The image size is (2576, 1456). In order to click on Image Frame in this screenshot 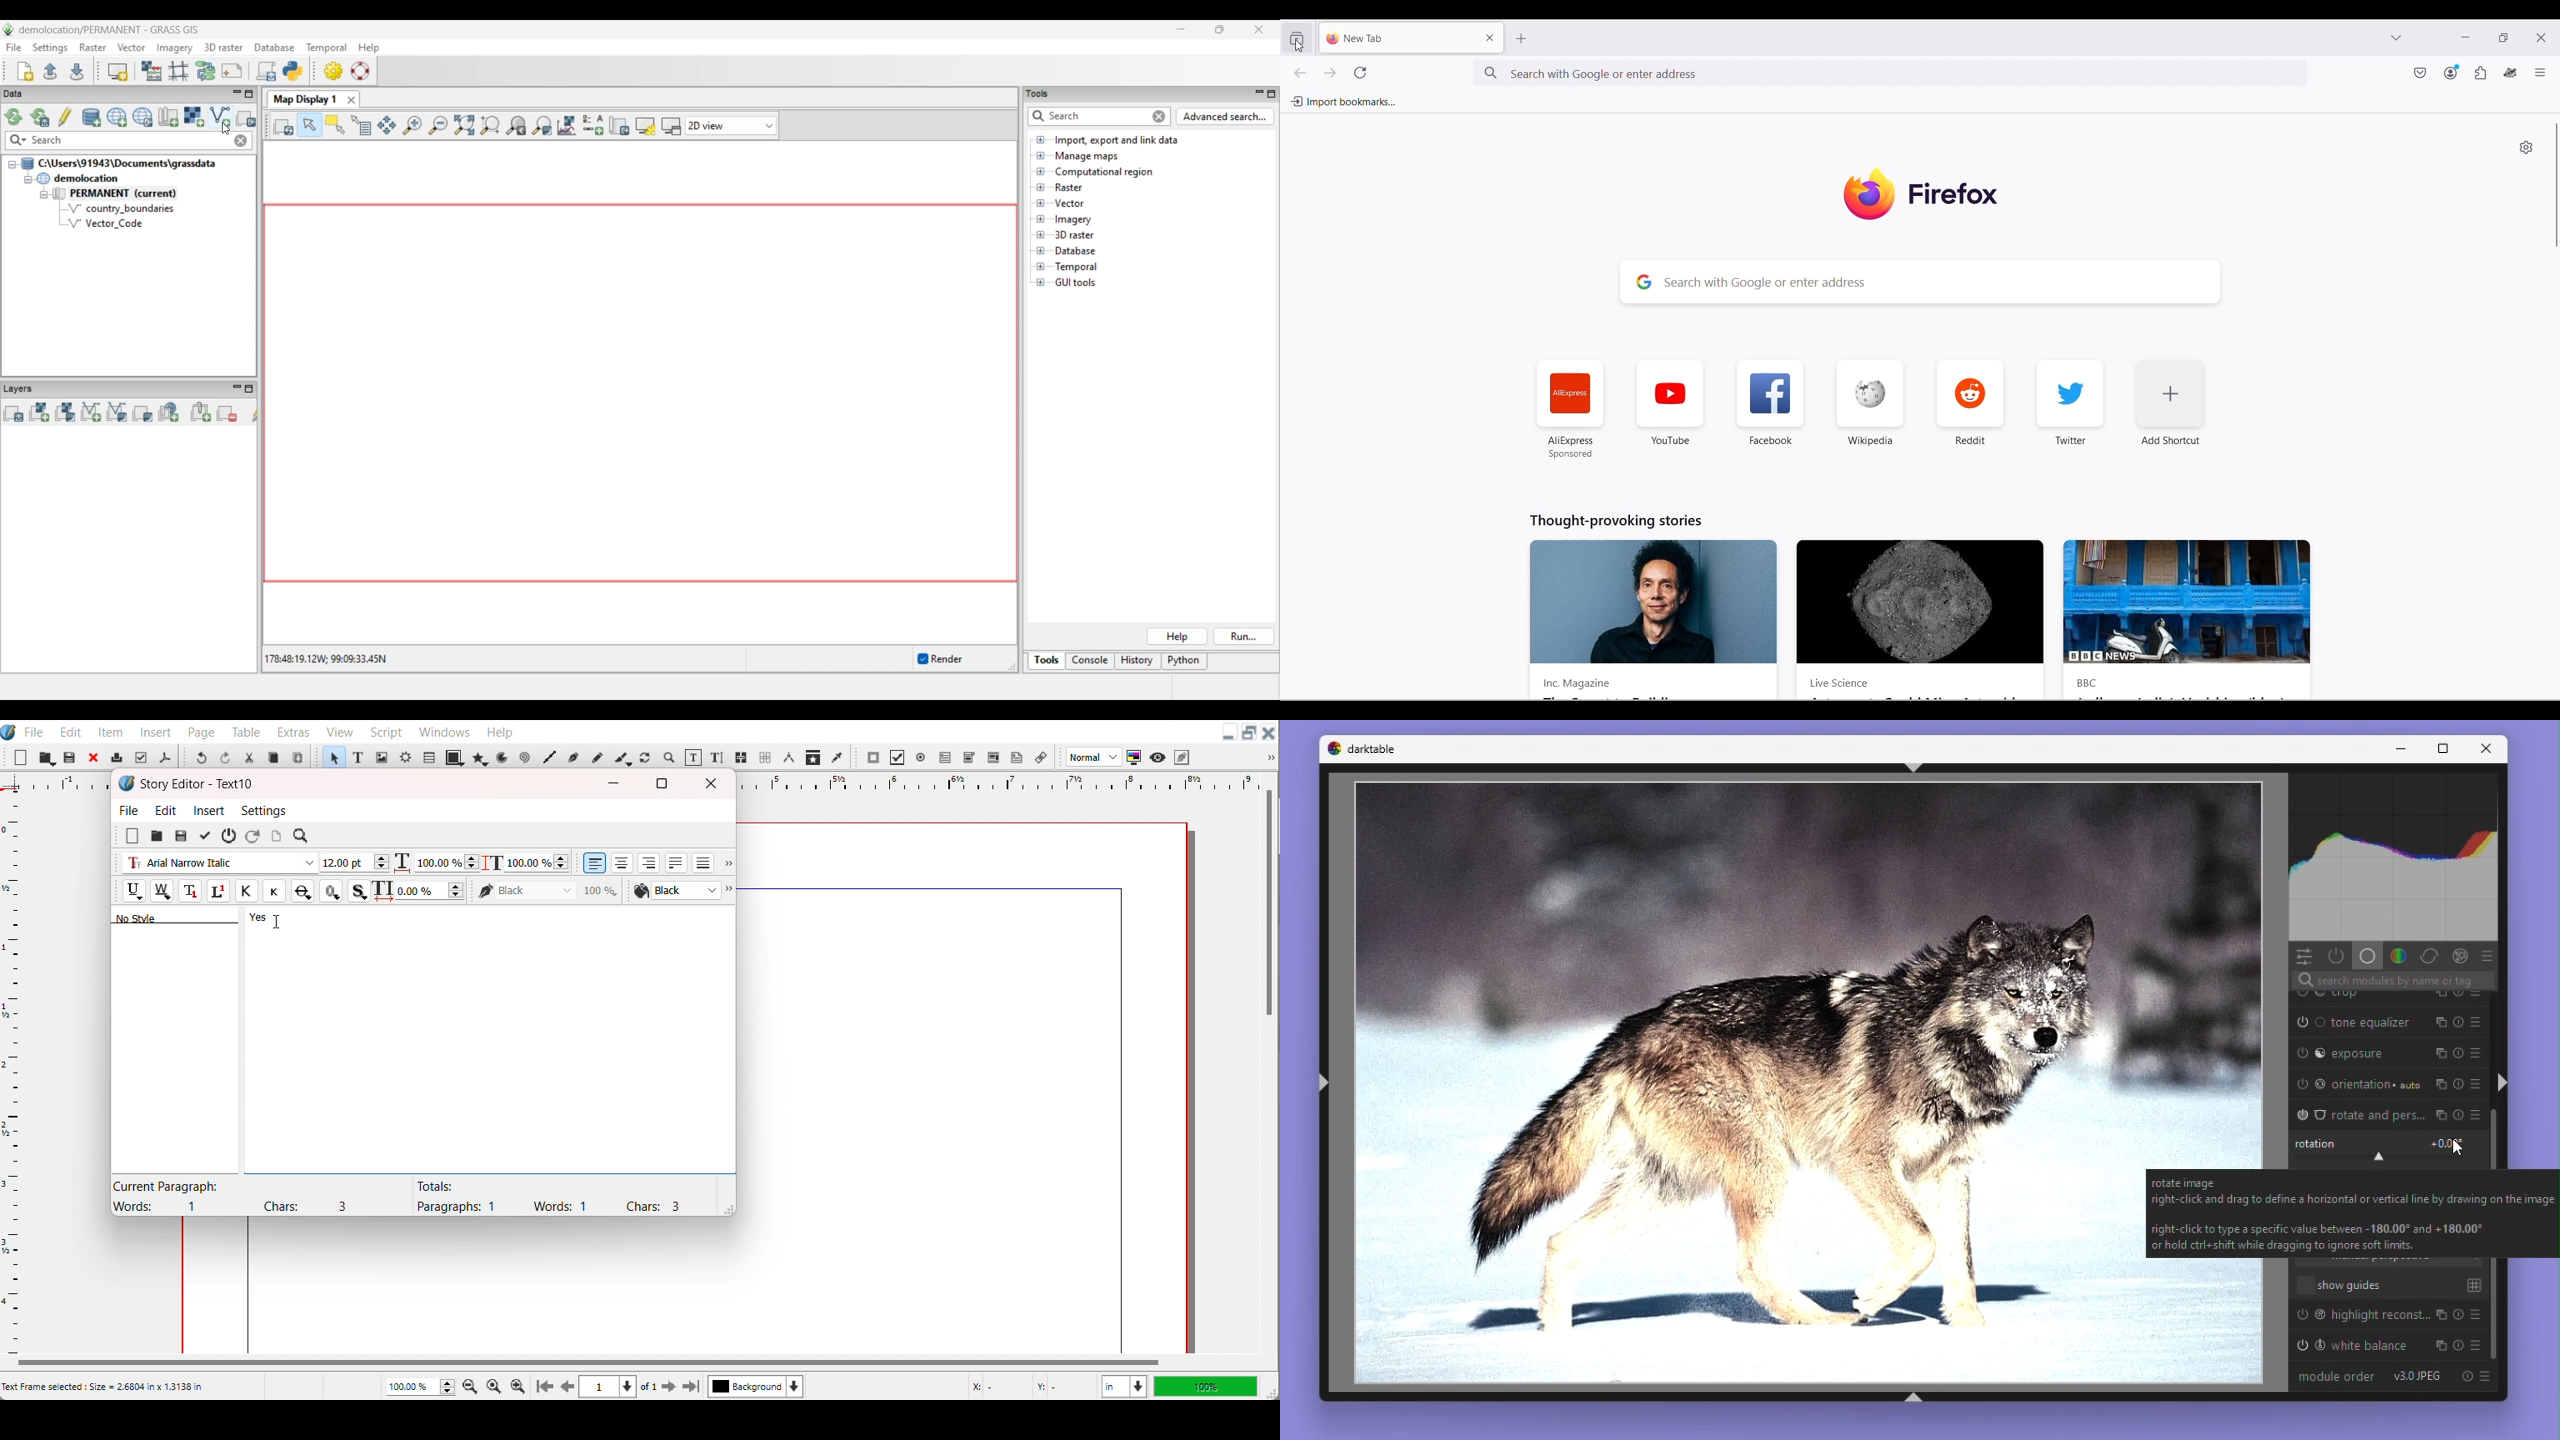, I will do `click(382, 757)`.